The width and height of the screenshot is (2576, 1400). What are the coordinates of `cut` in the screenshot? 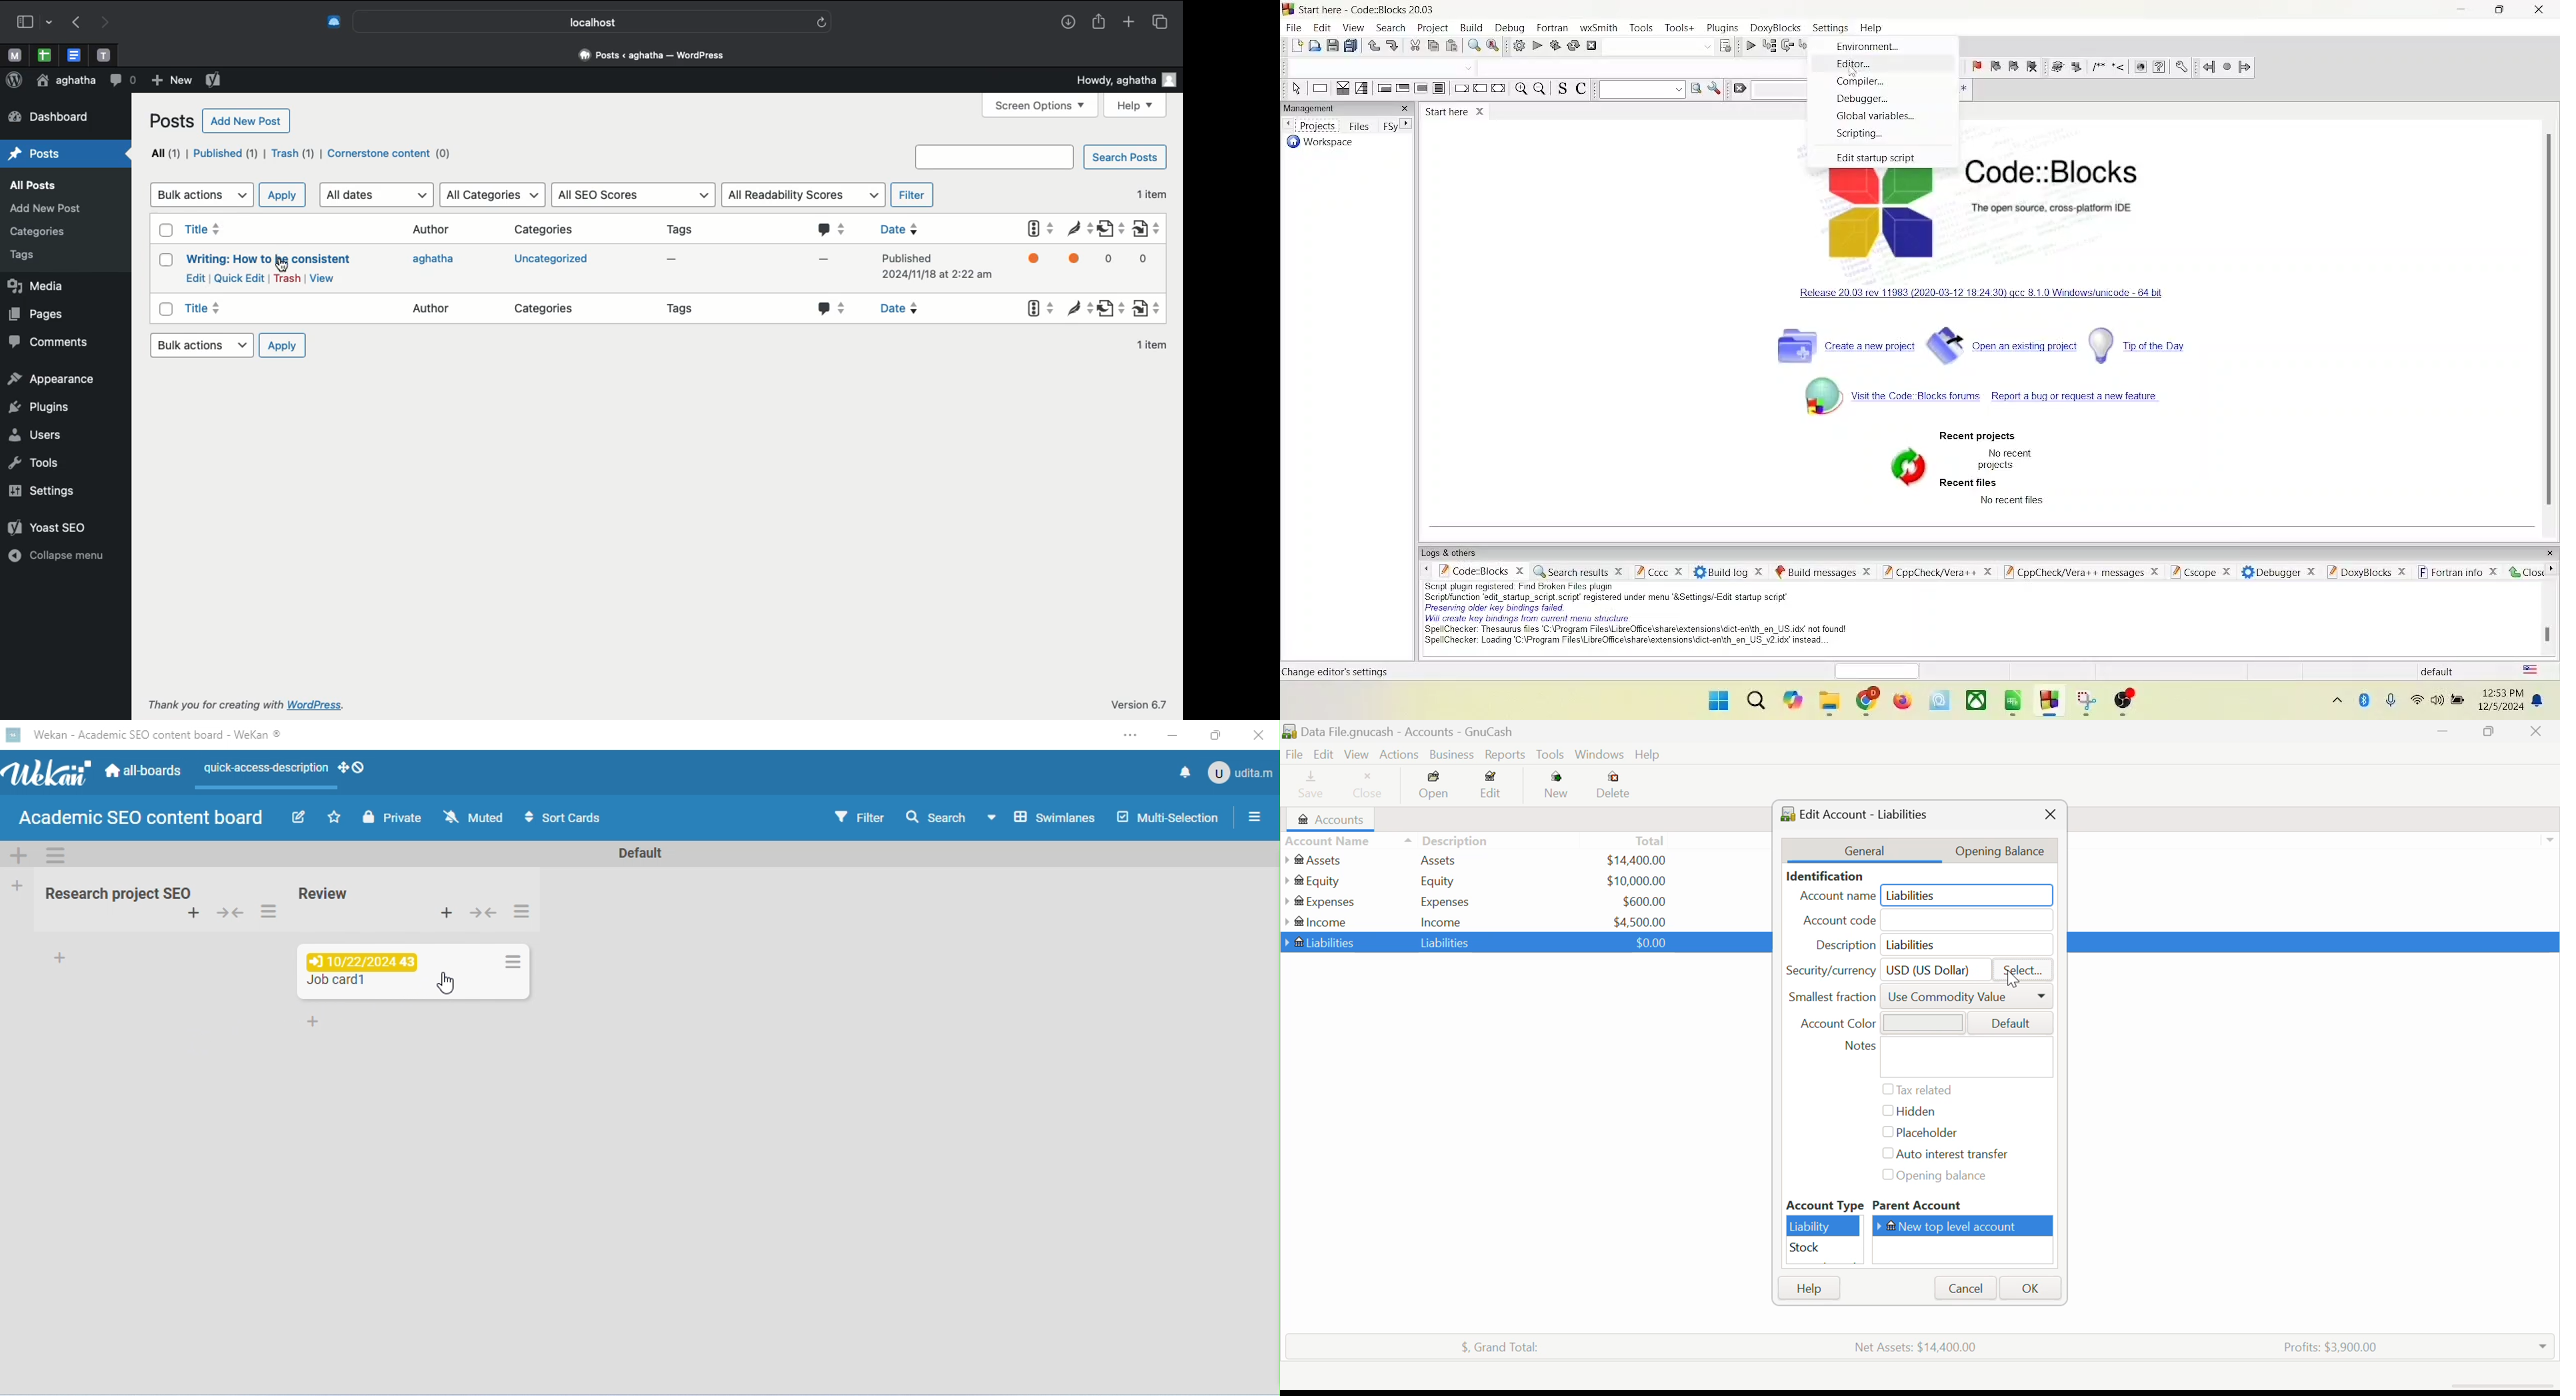 It's located at (1416, 46).